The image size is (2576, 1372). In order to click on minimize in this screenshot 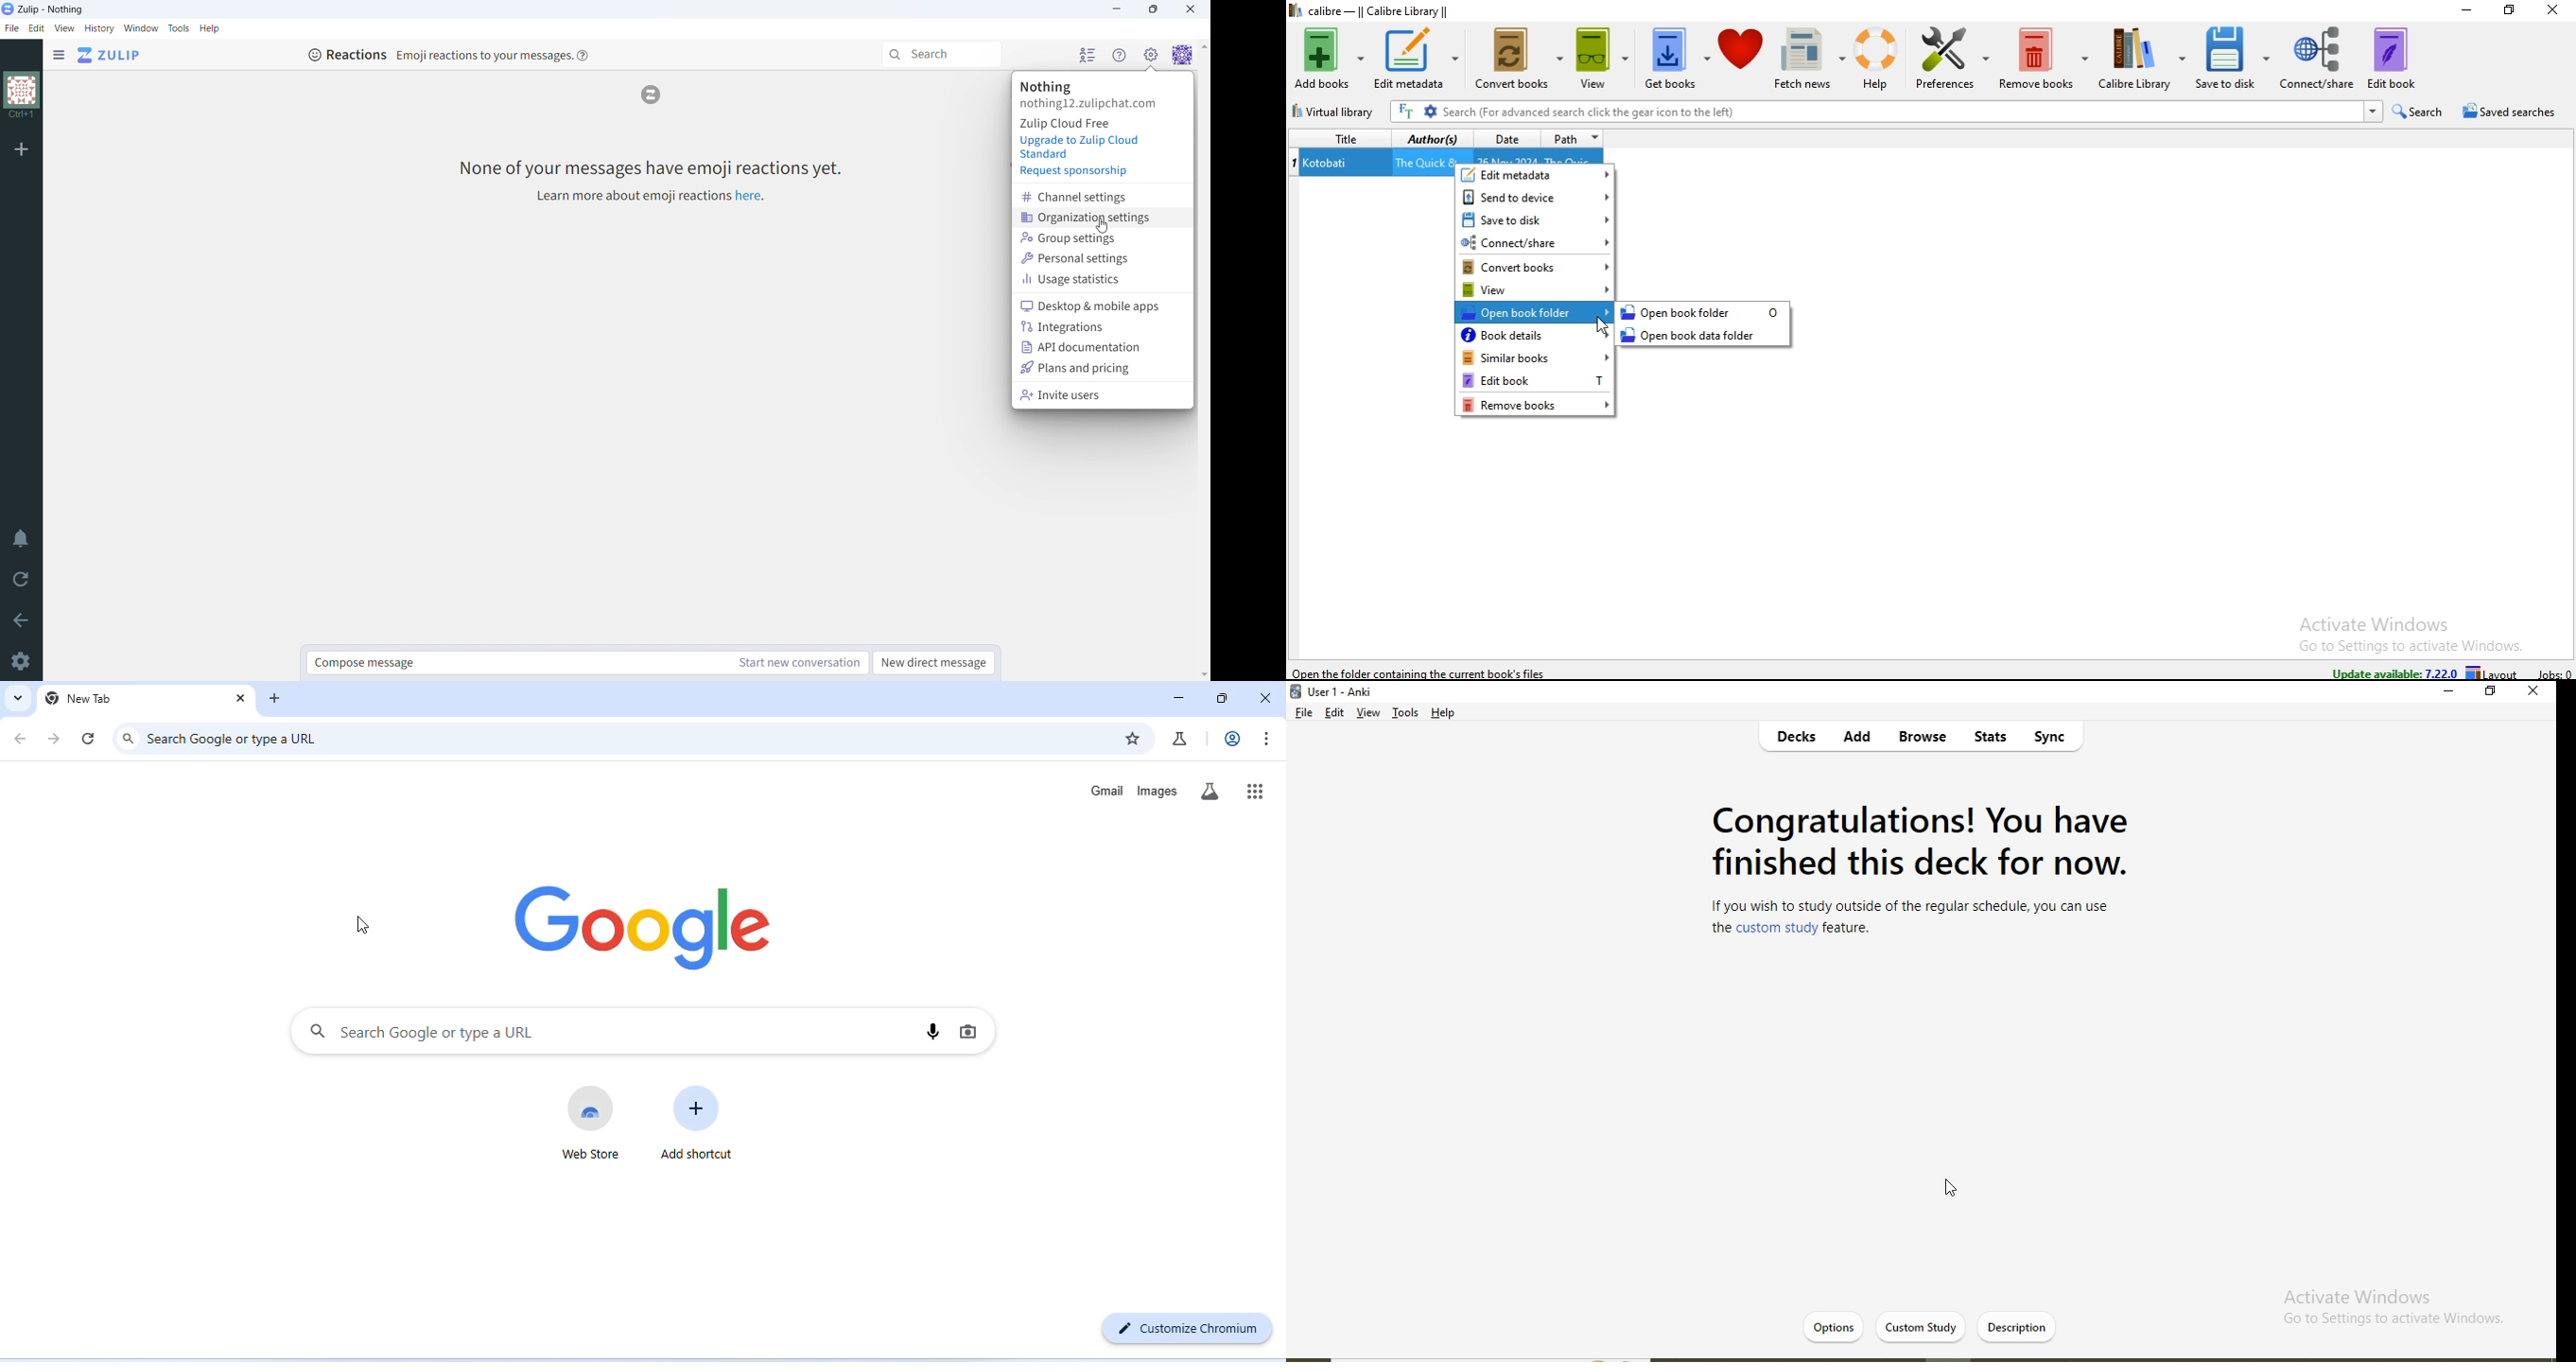, I will do `click(1118, 9)`.